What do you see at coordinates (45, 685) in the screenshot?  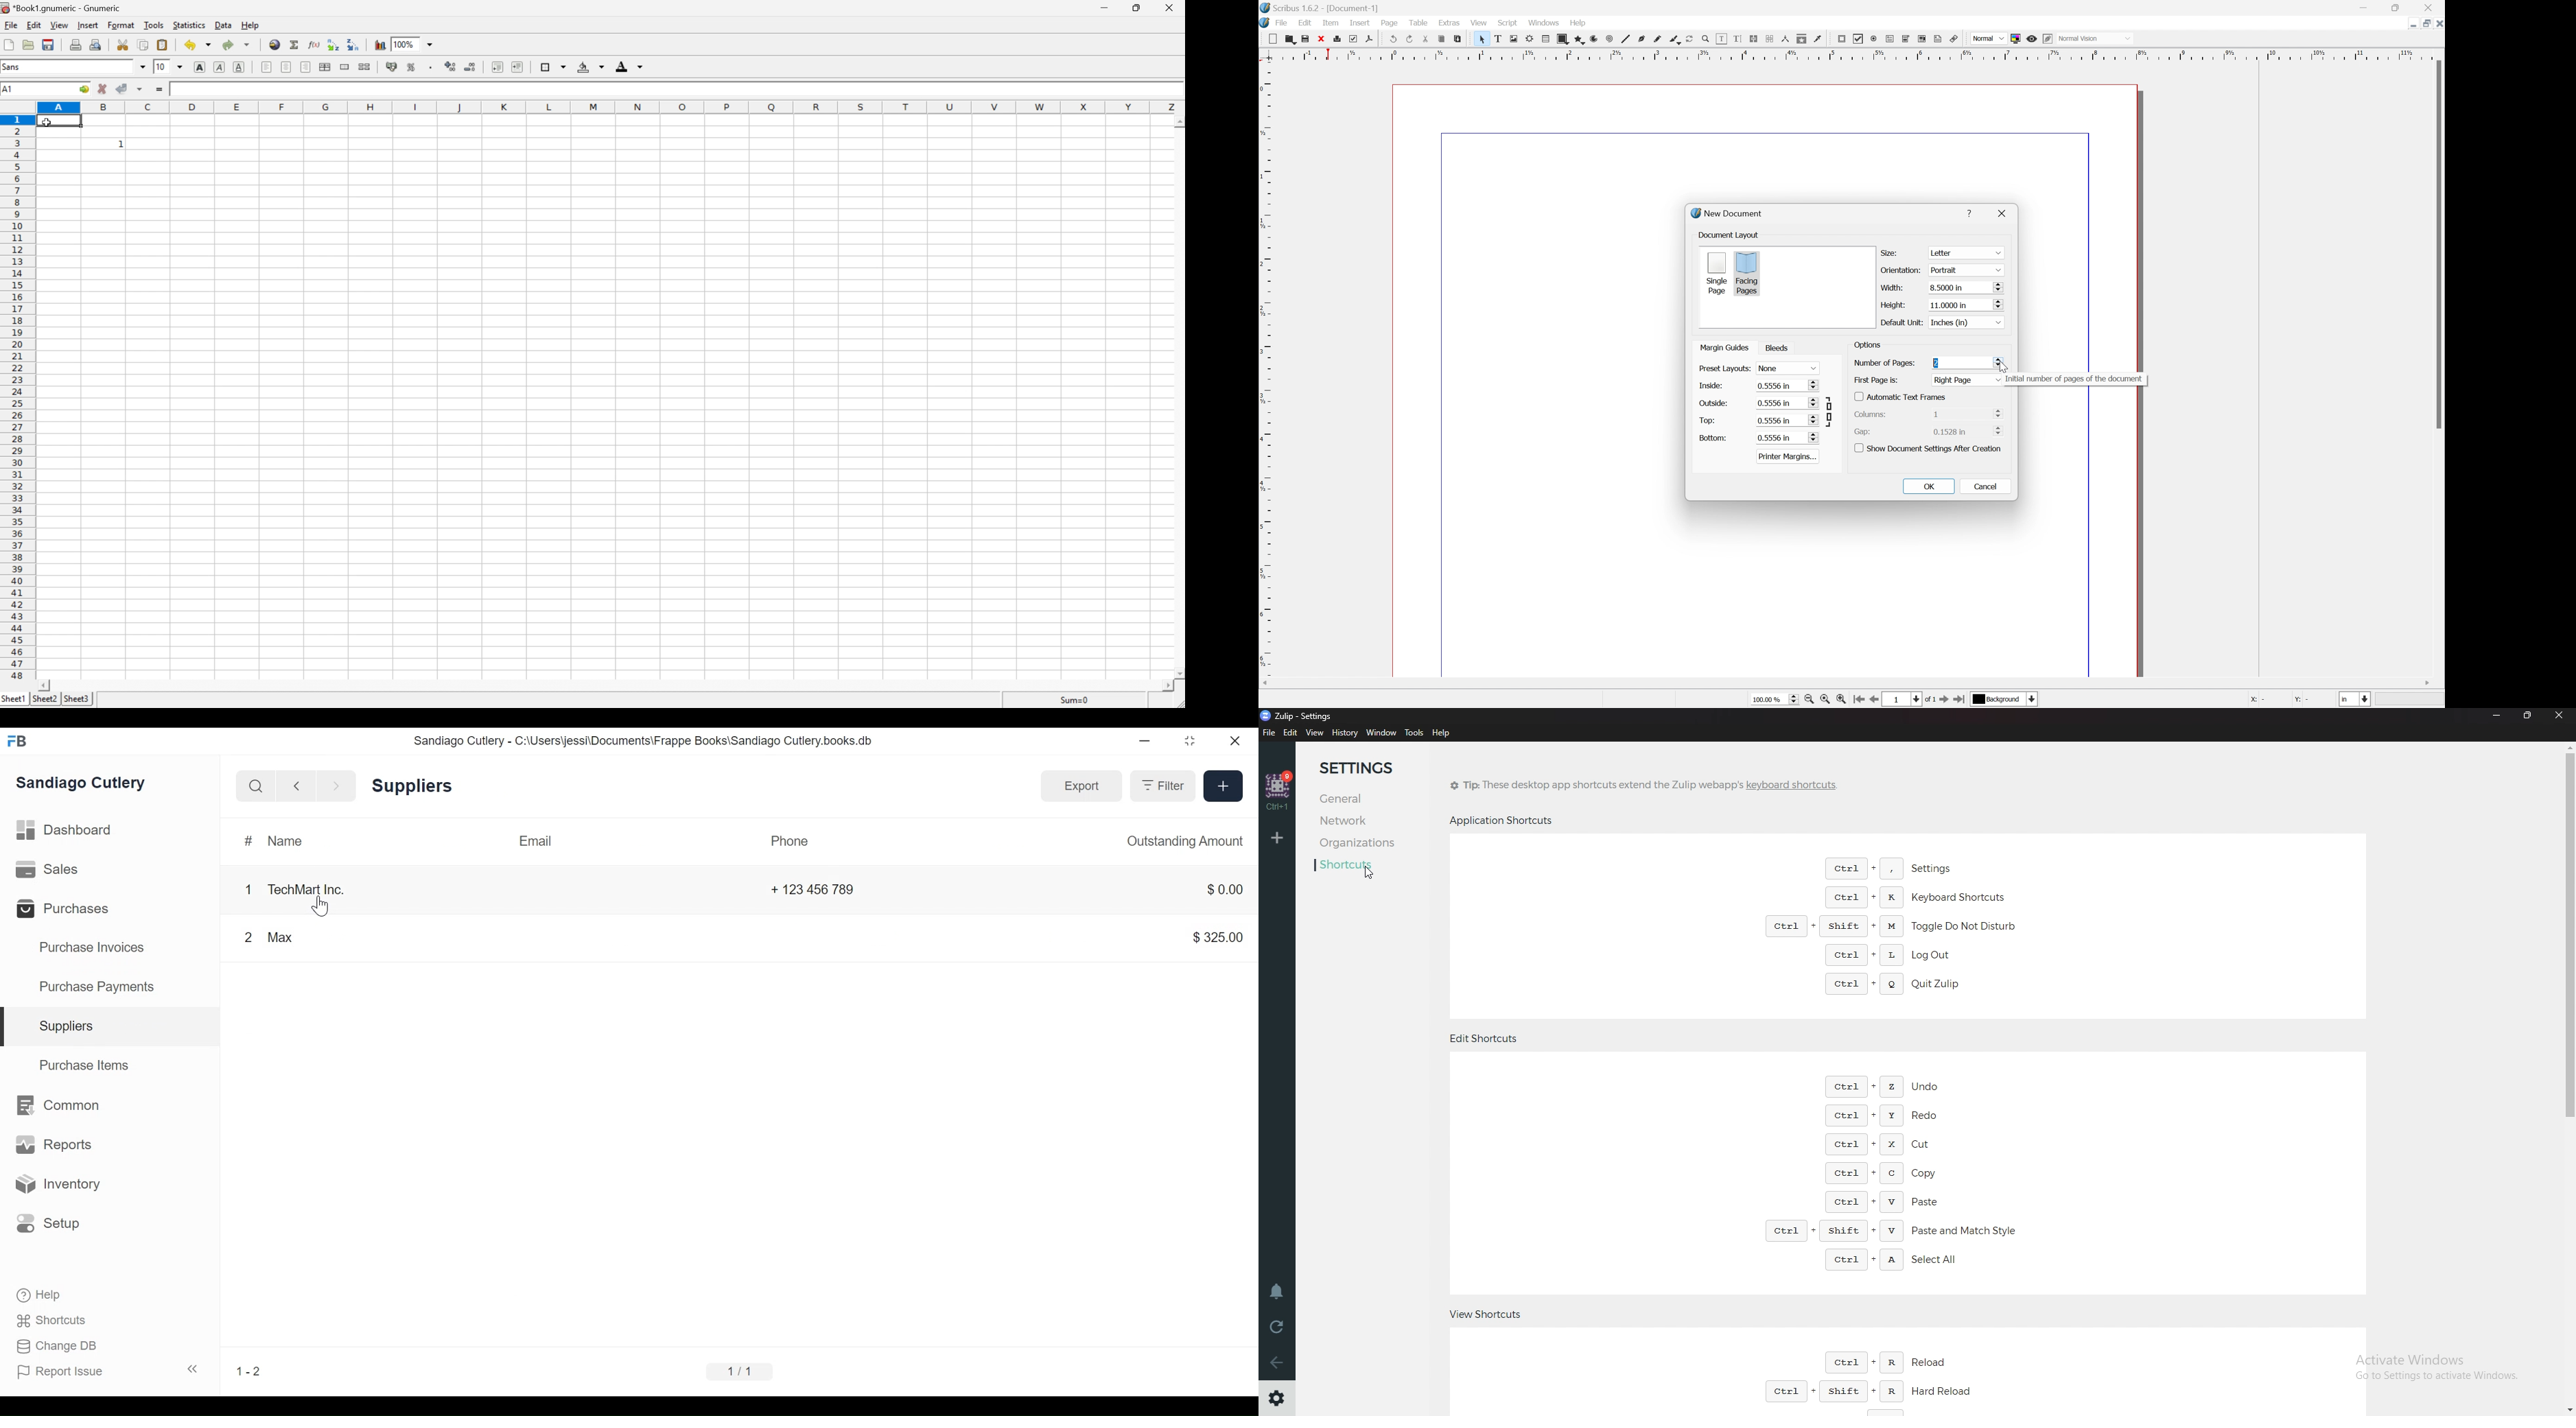 I see `scroll left` at bounding box center [45, 685].